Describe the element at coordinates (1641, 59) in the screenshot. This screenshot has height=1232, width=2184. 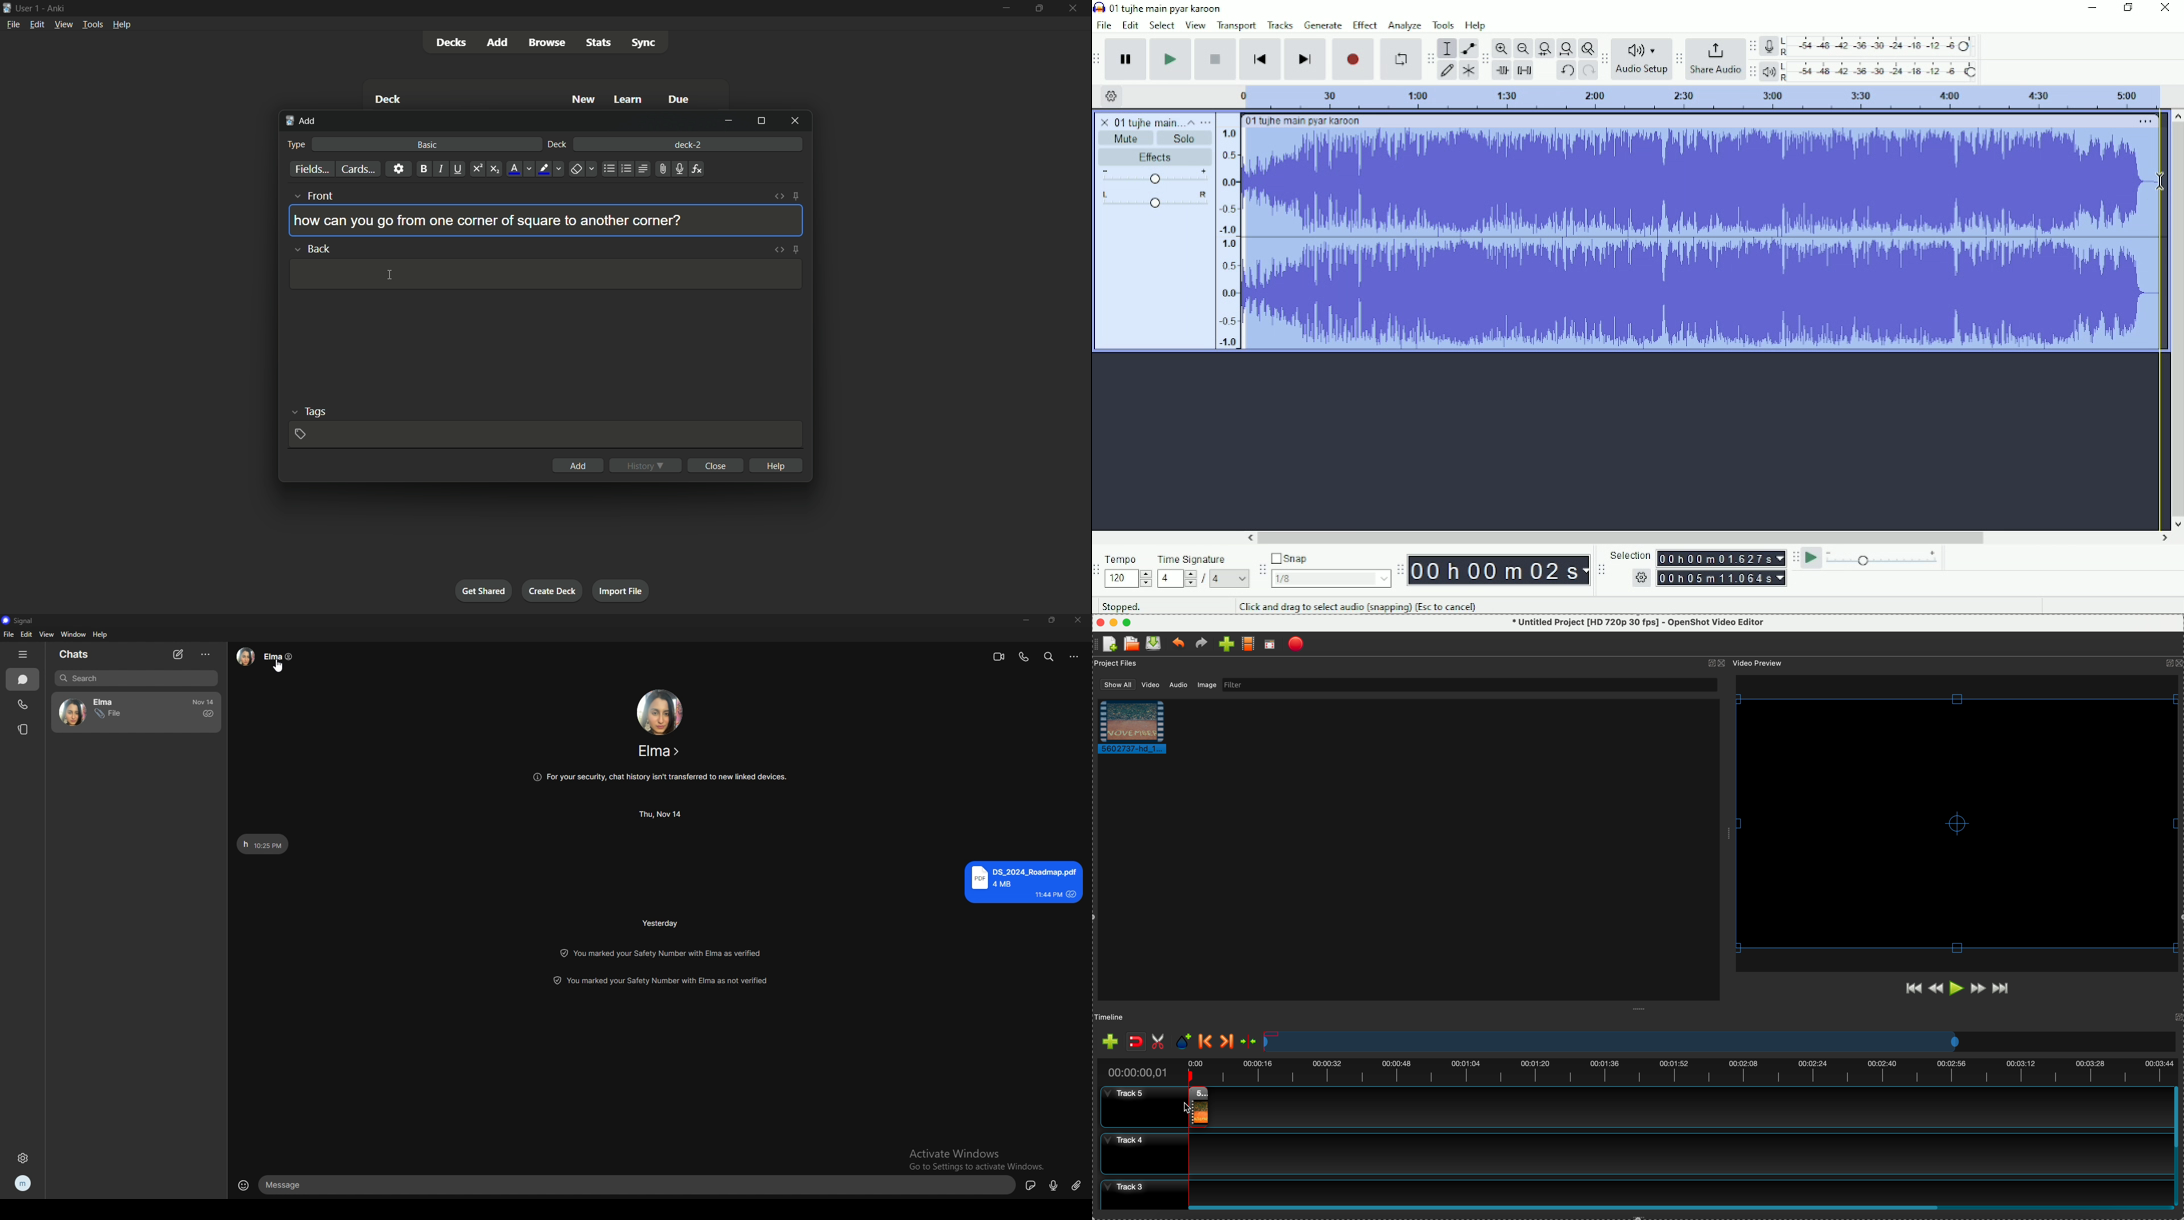
I see `Audio Setup` at that location.